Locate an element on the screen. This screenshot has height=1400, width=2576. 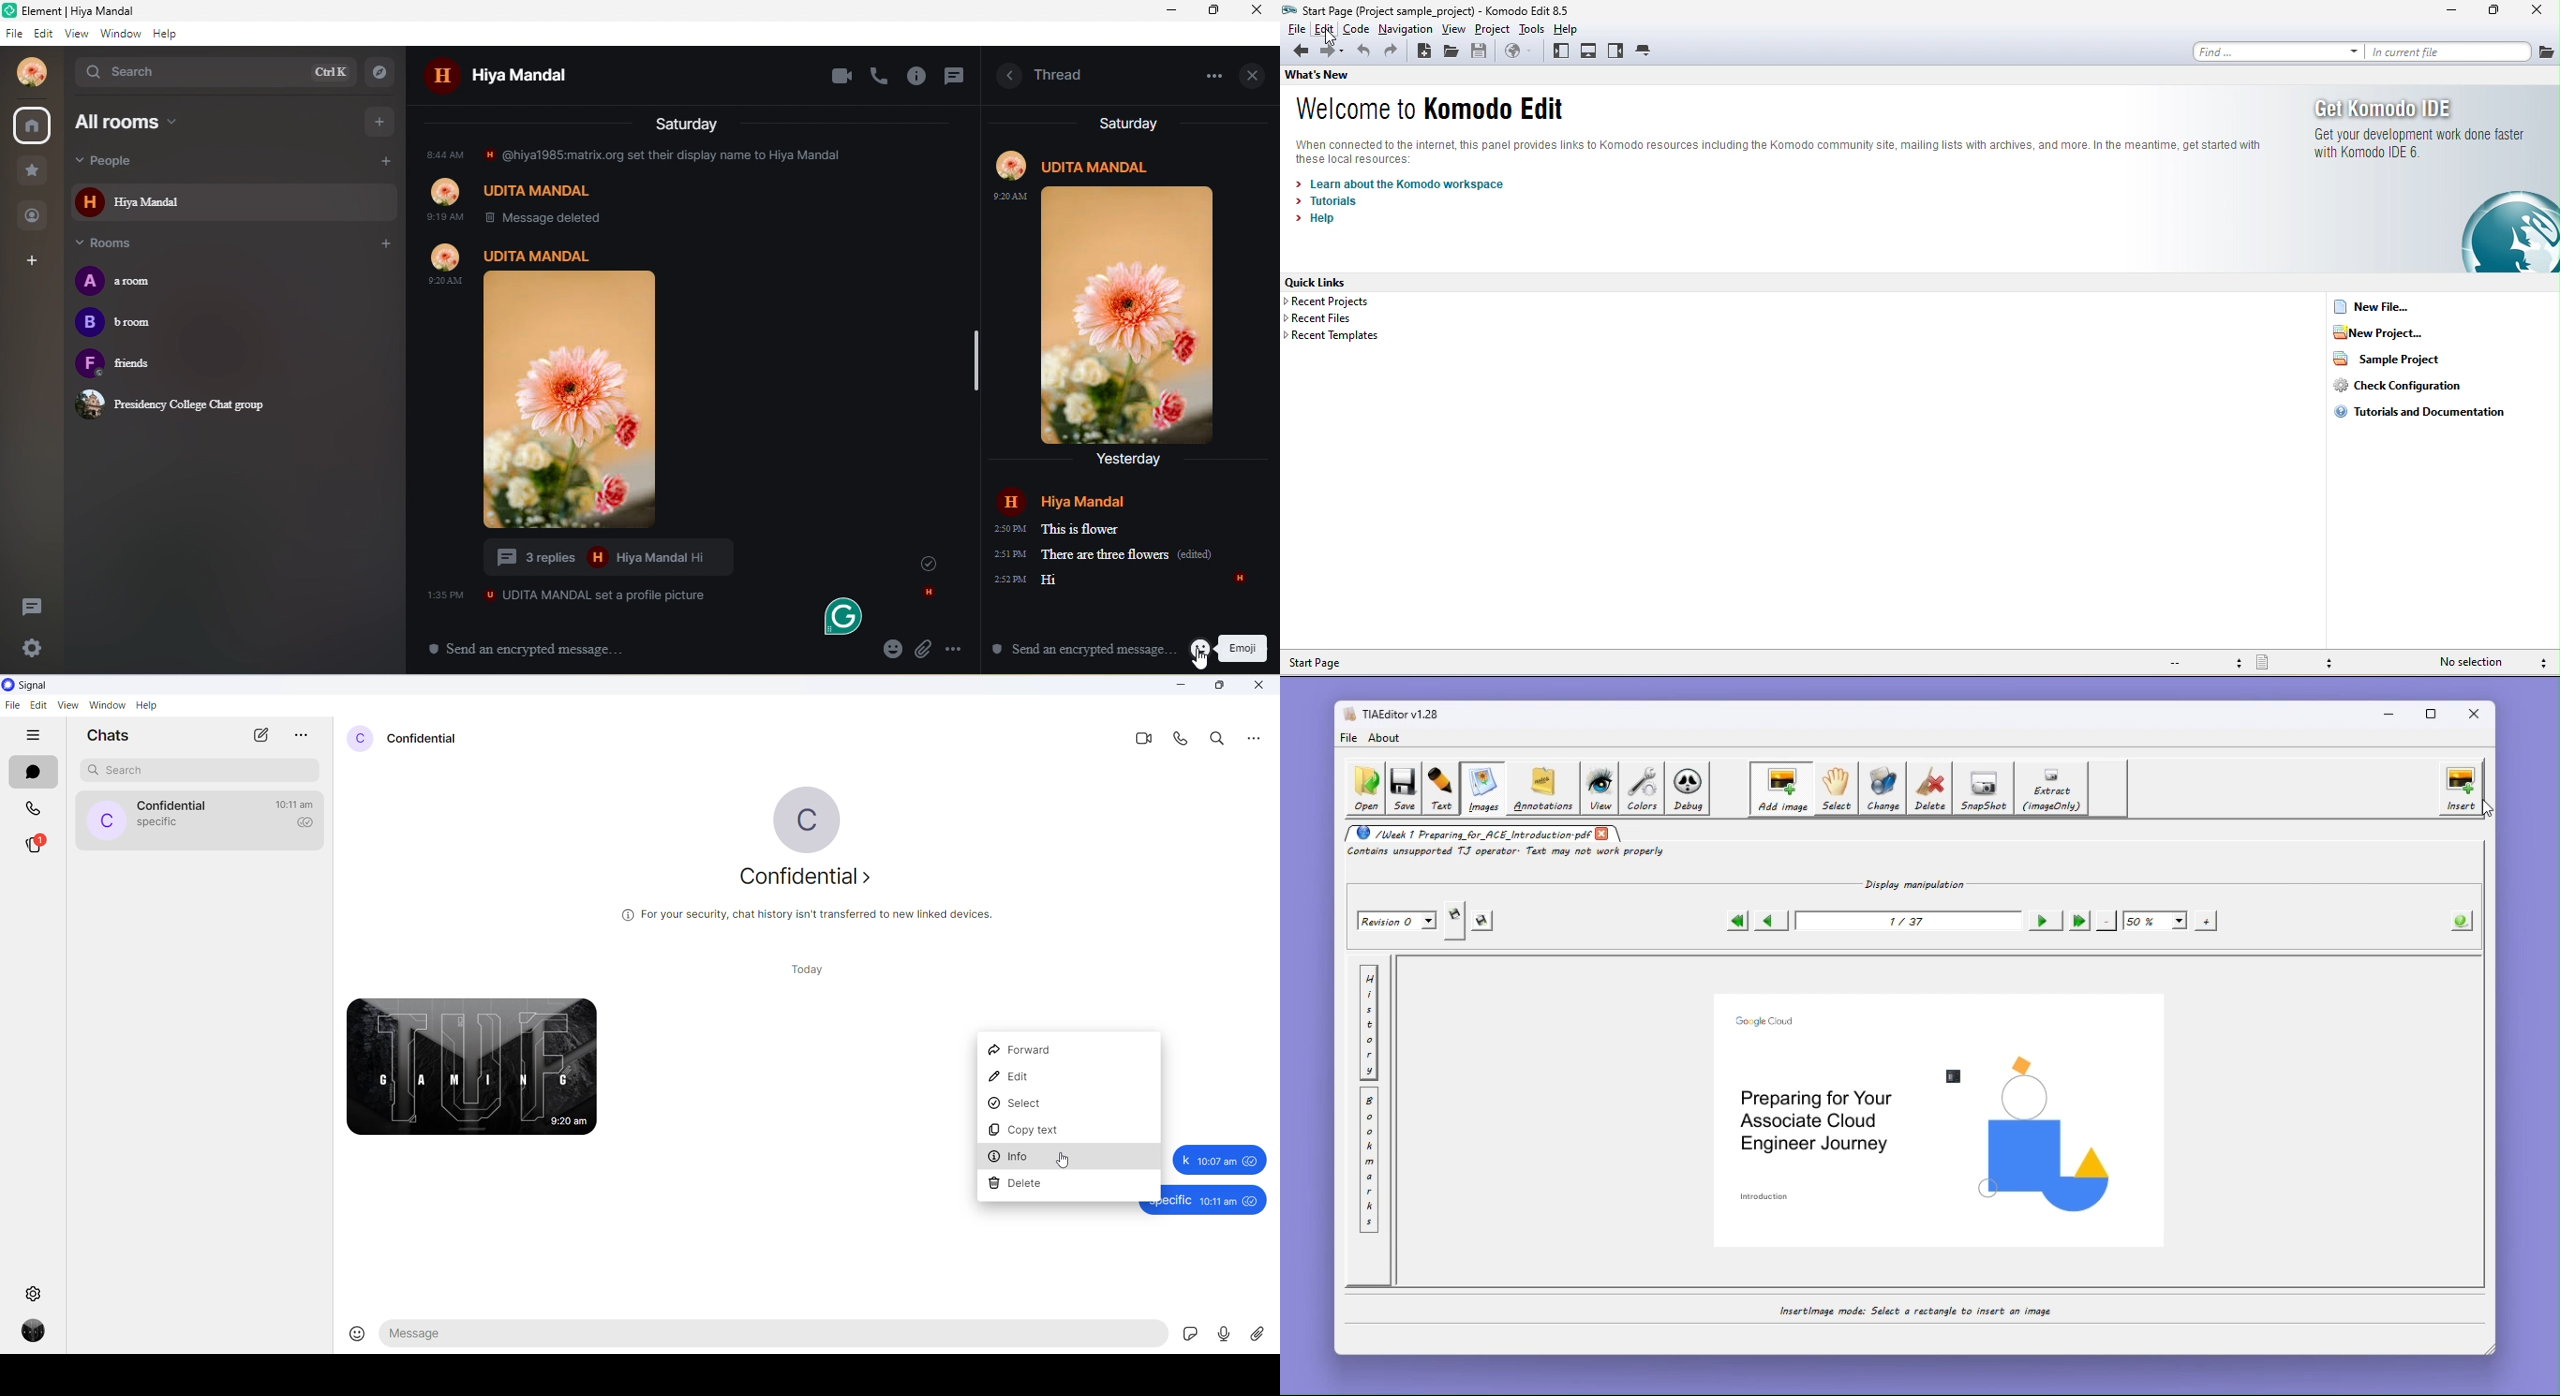
contact name is located at coordinates (423, 740).